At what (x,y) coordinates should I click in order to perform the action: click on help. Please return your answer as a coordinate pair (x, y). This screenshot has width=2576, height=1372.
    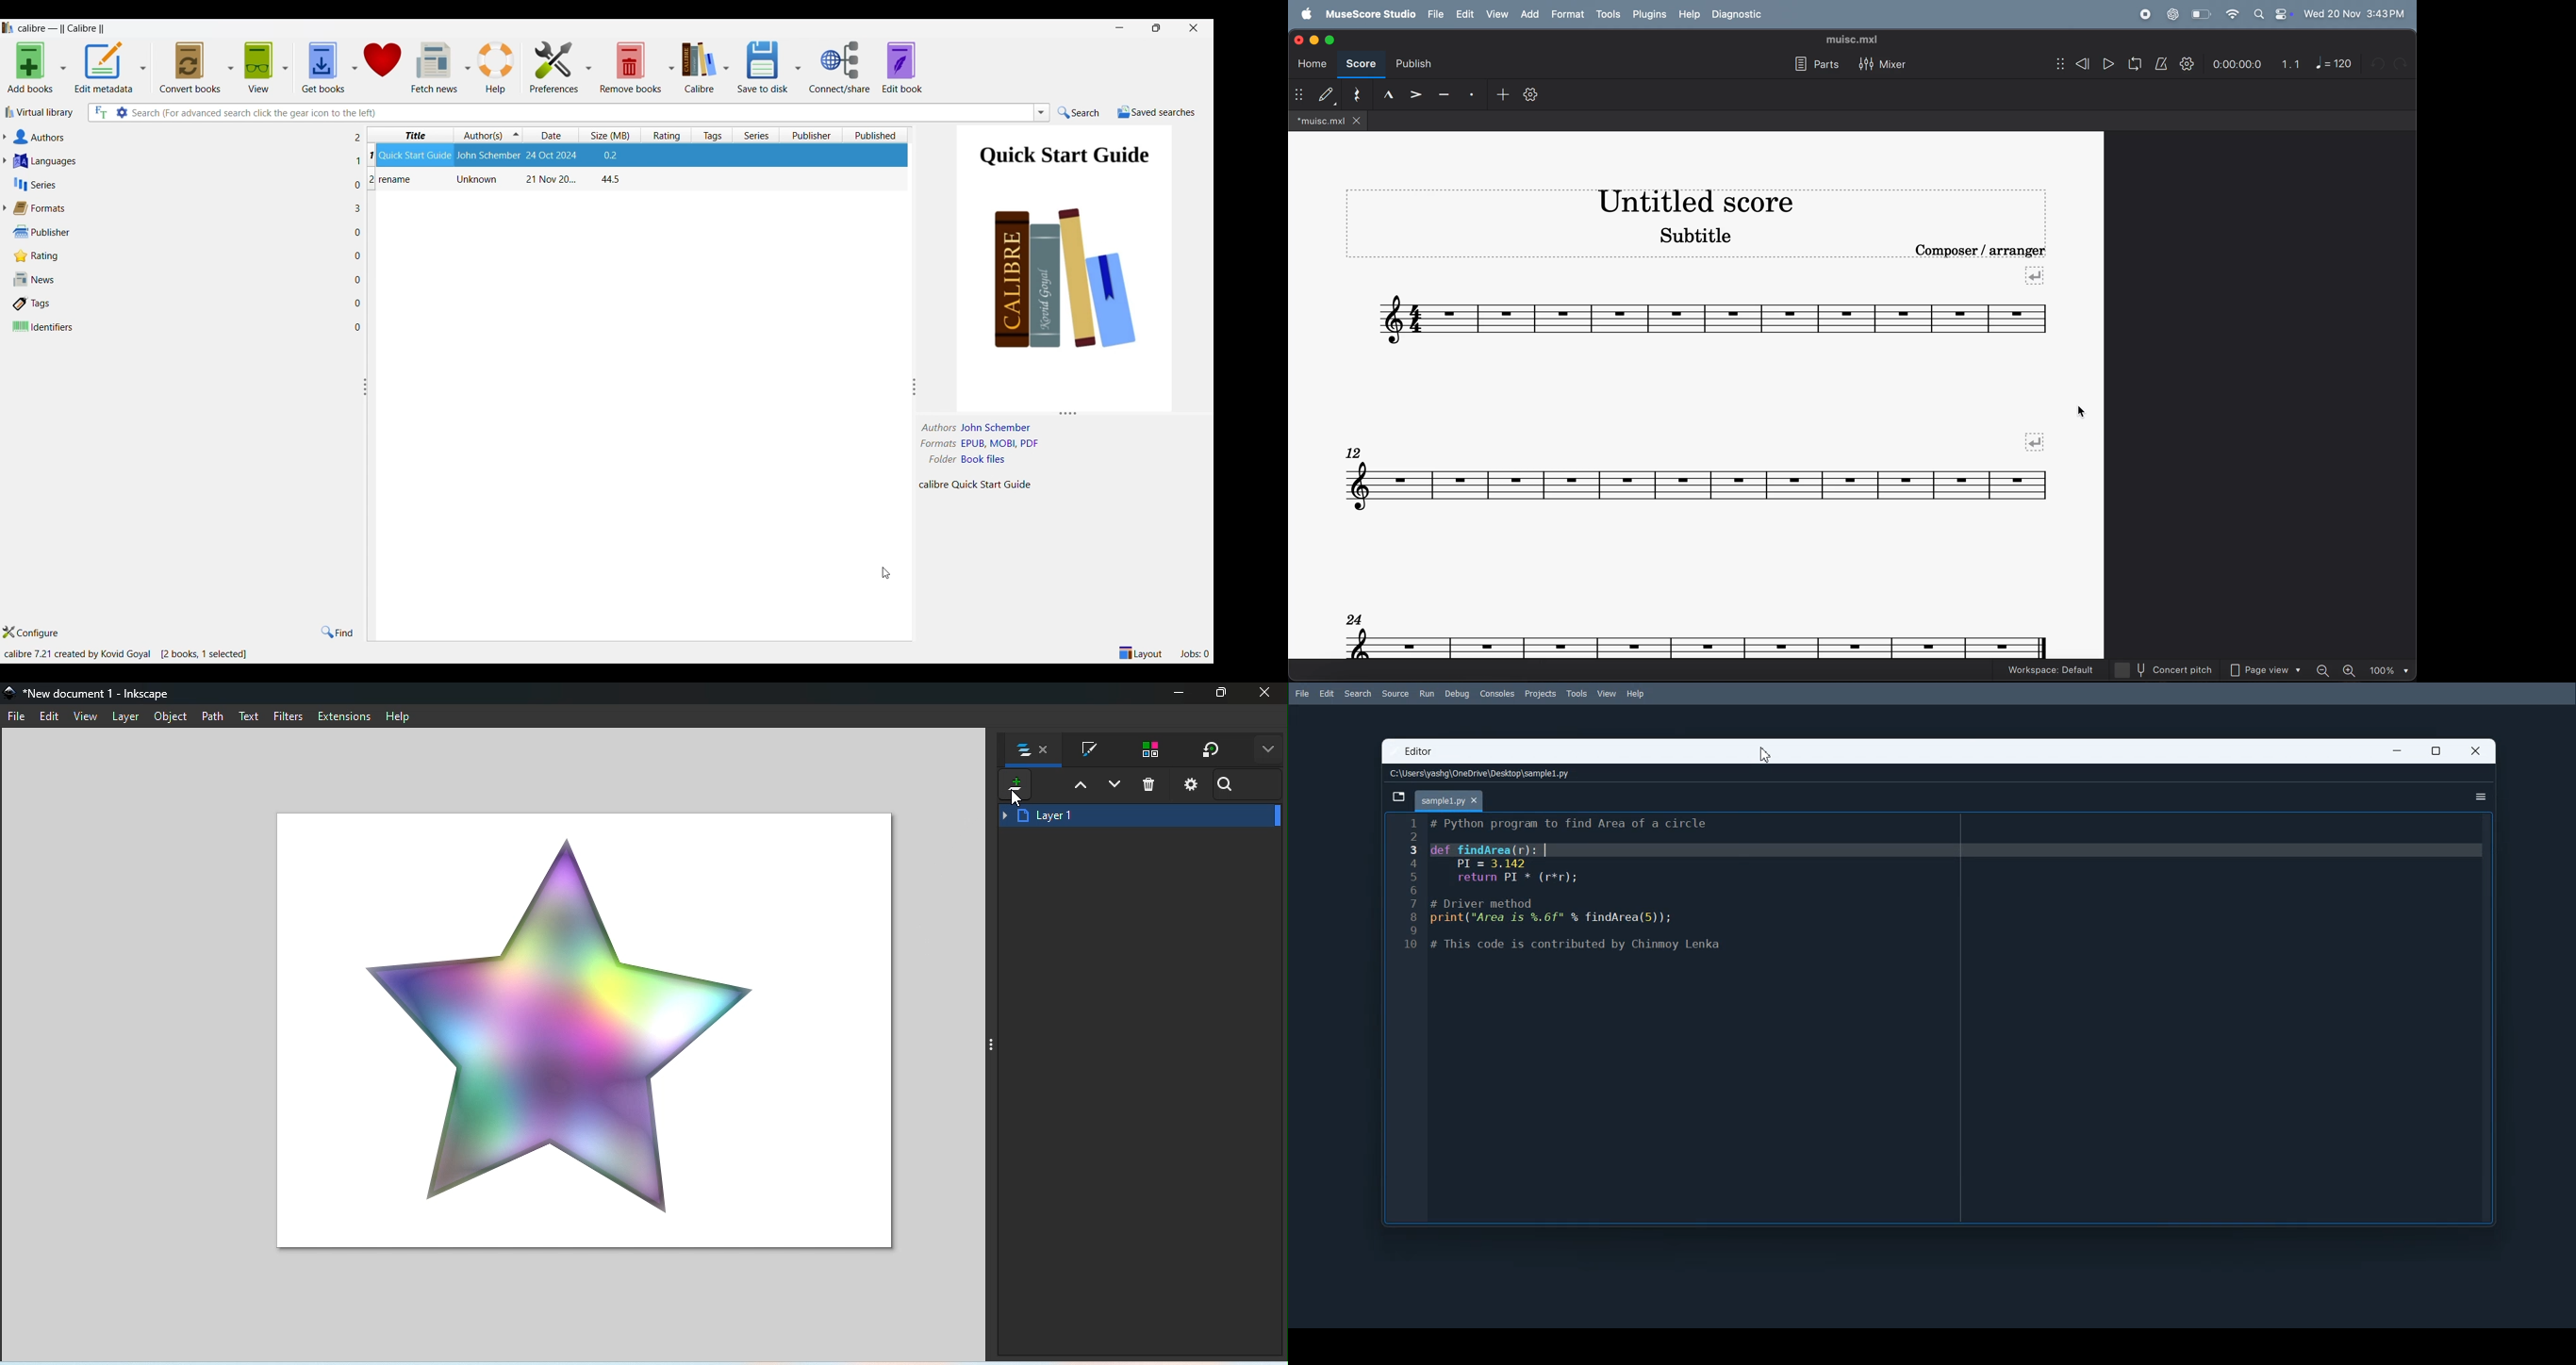
    Looking at the image, I should click on (1690, 14).